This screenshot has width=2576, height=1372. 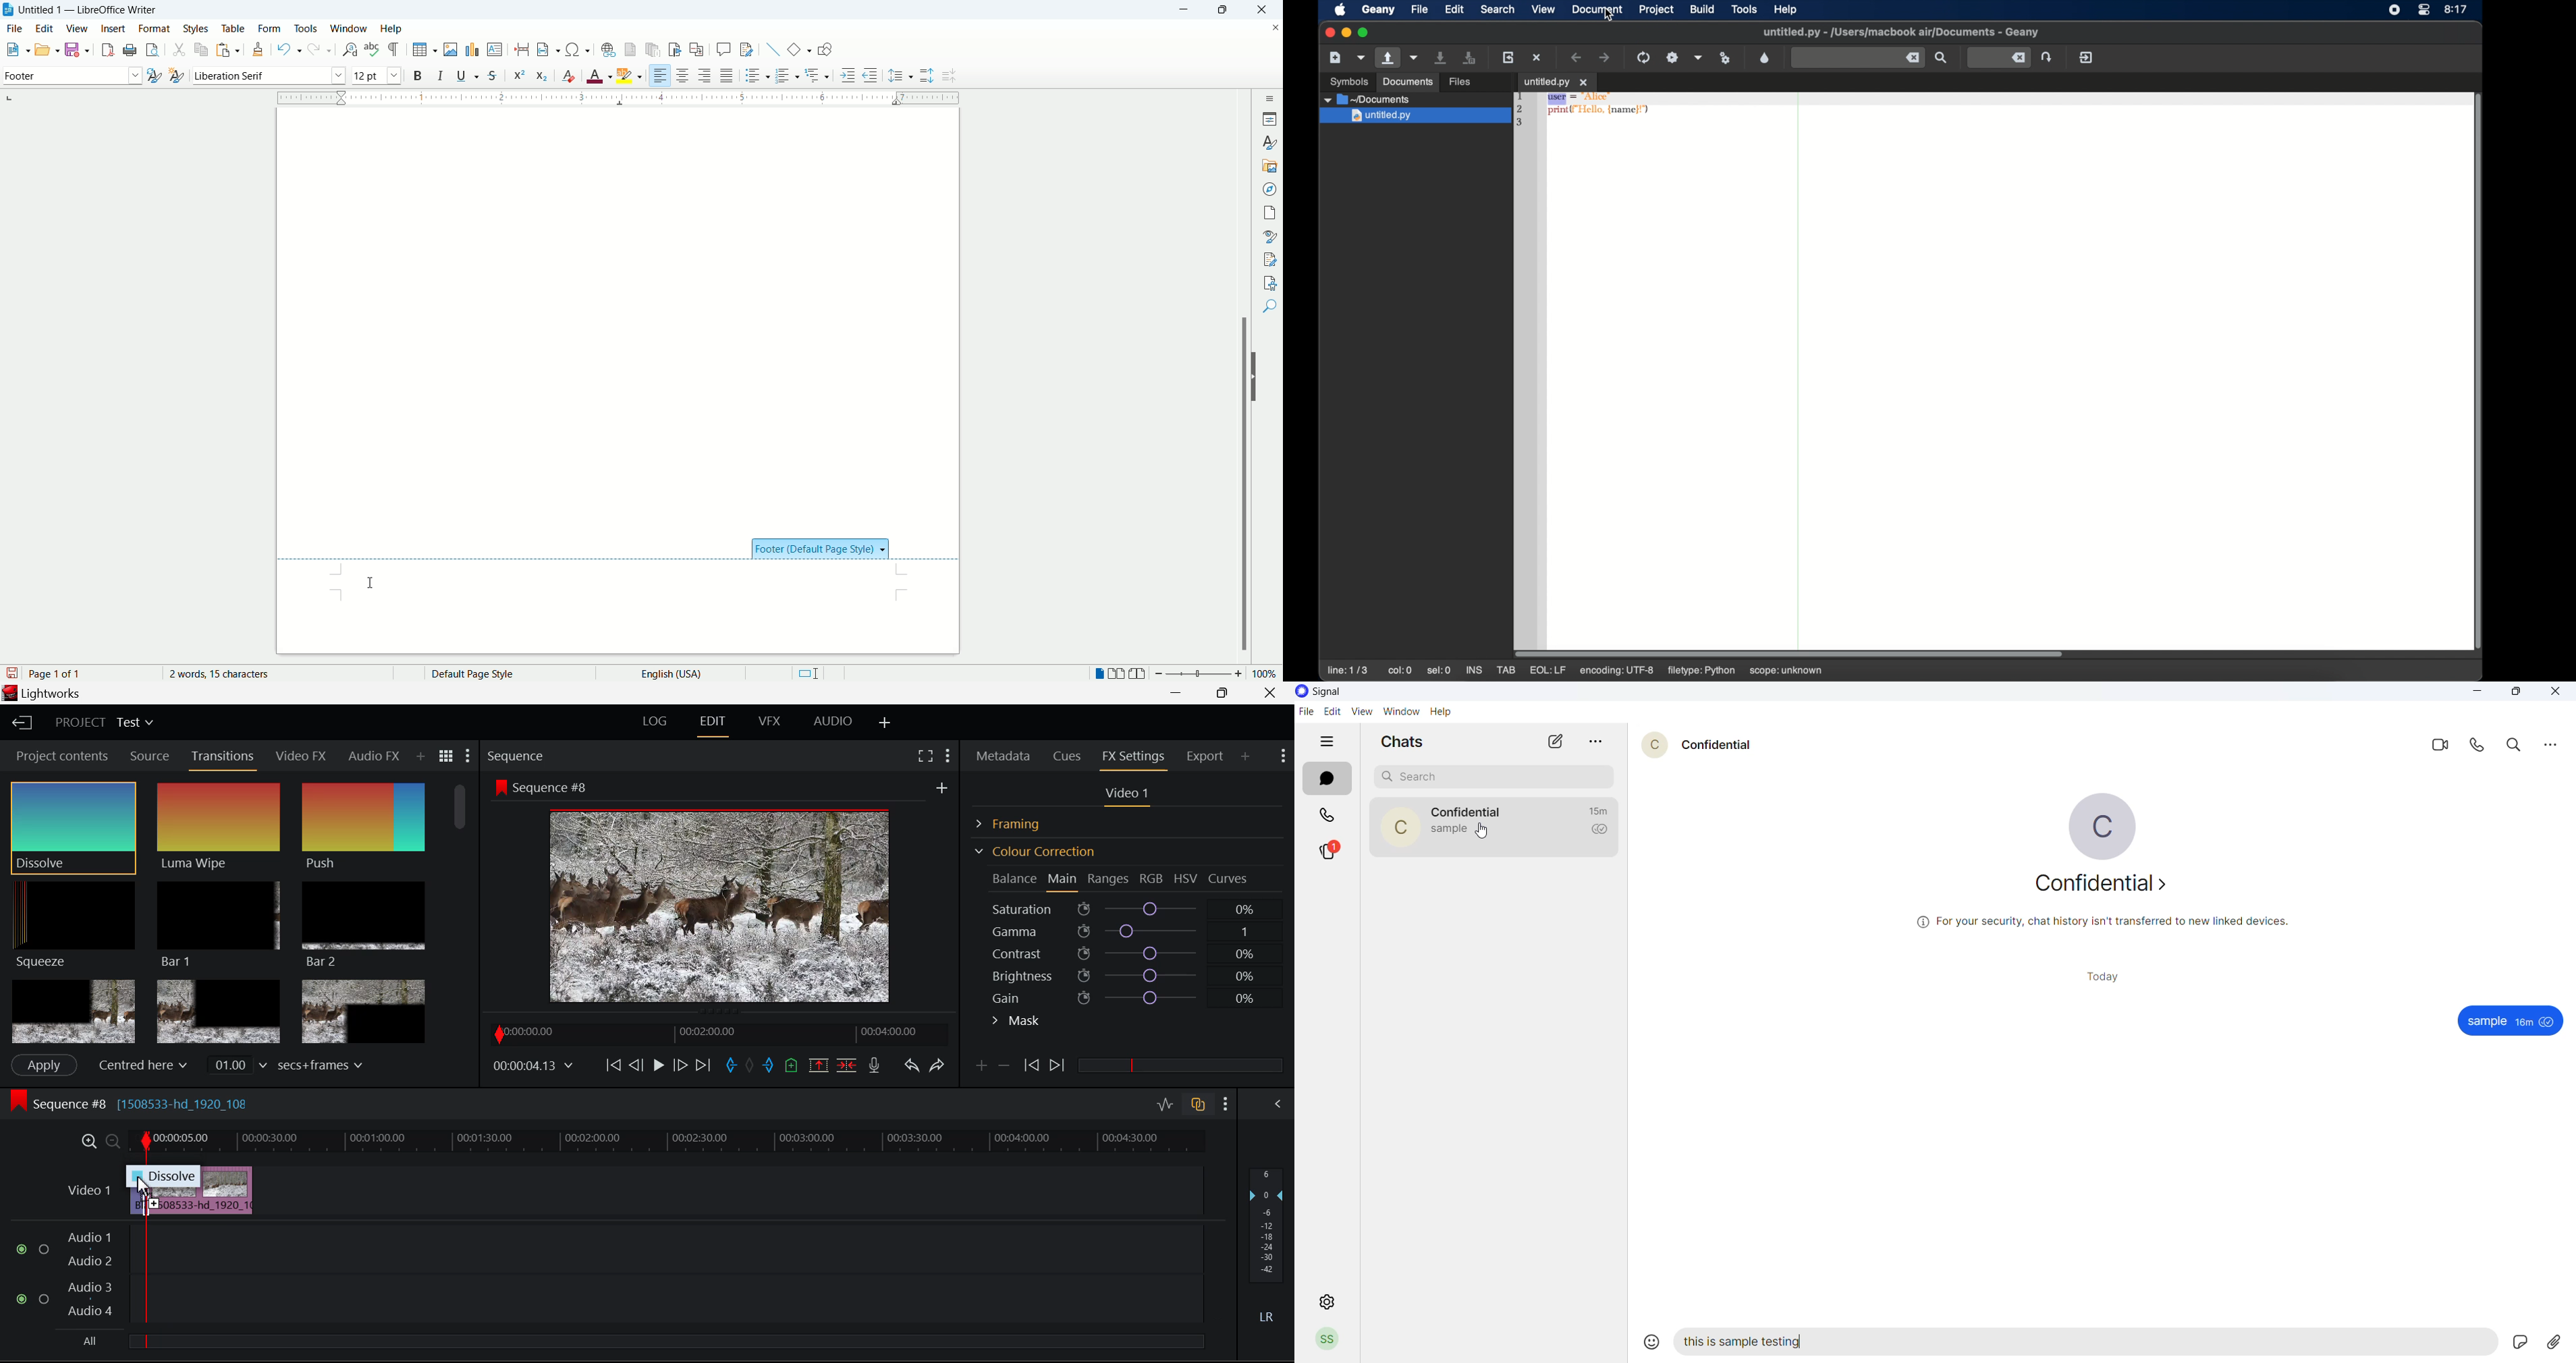 What do you see at coordinates (1485, 833) in the screenshot?
I see `cursor` at bounding box center [1485, 833].